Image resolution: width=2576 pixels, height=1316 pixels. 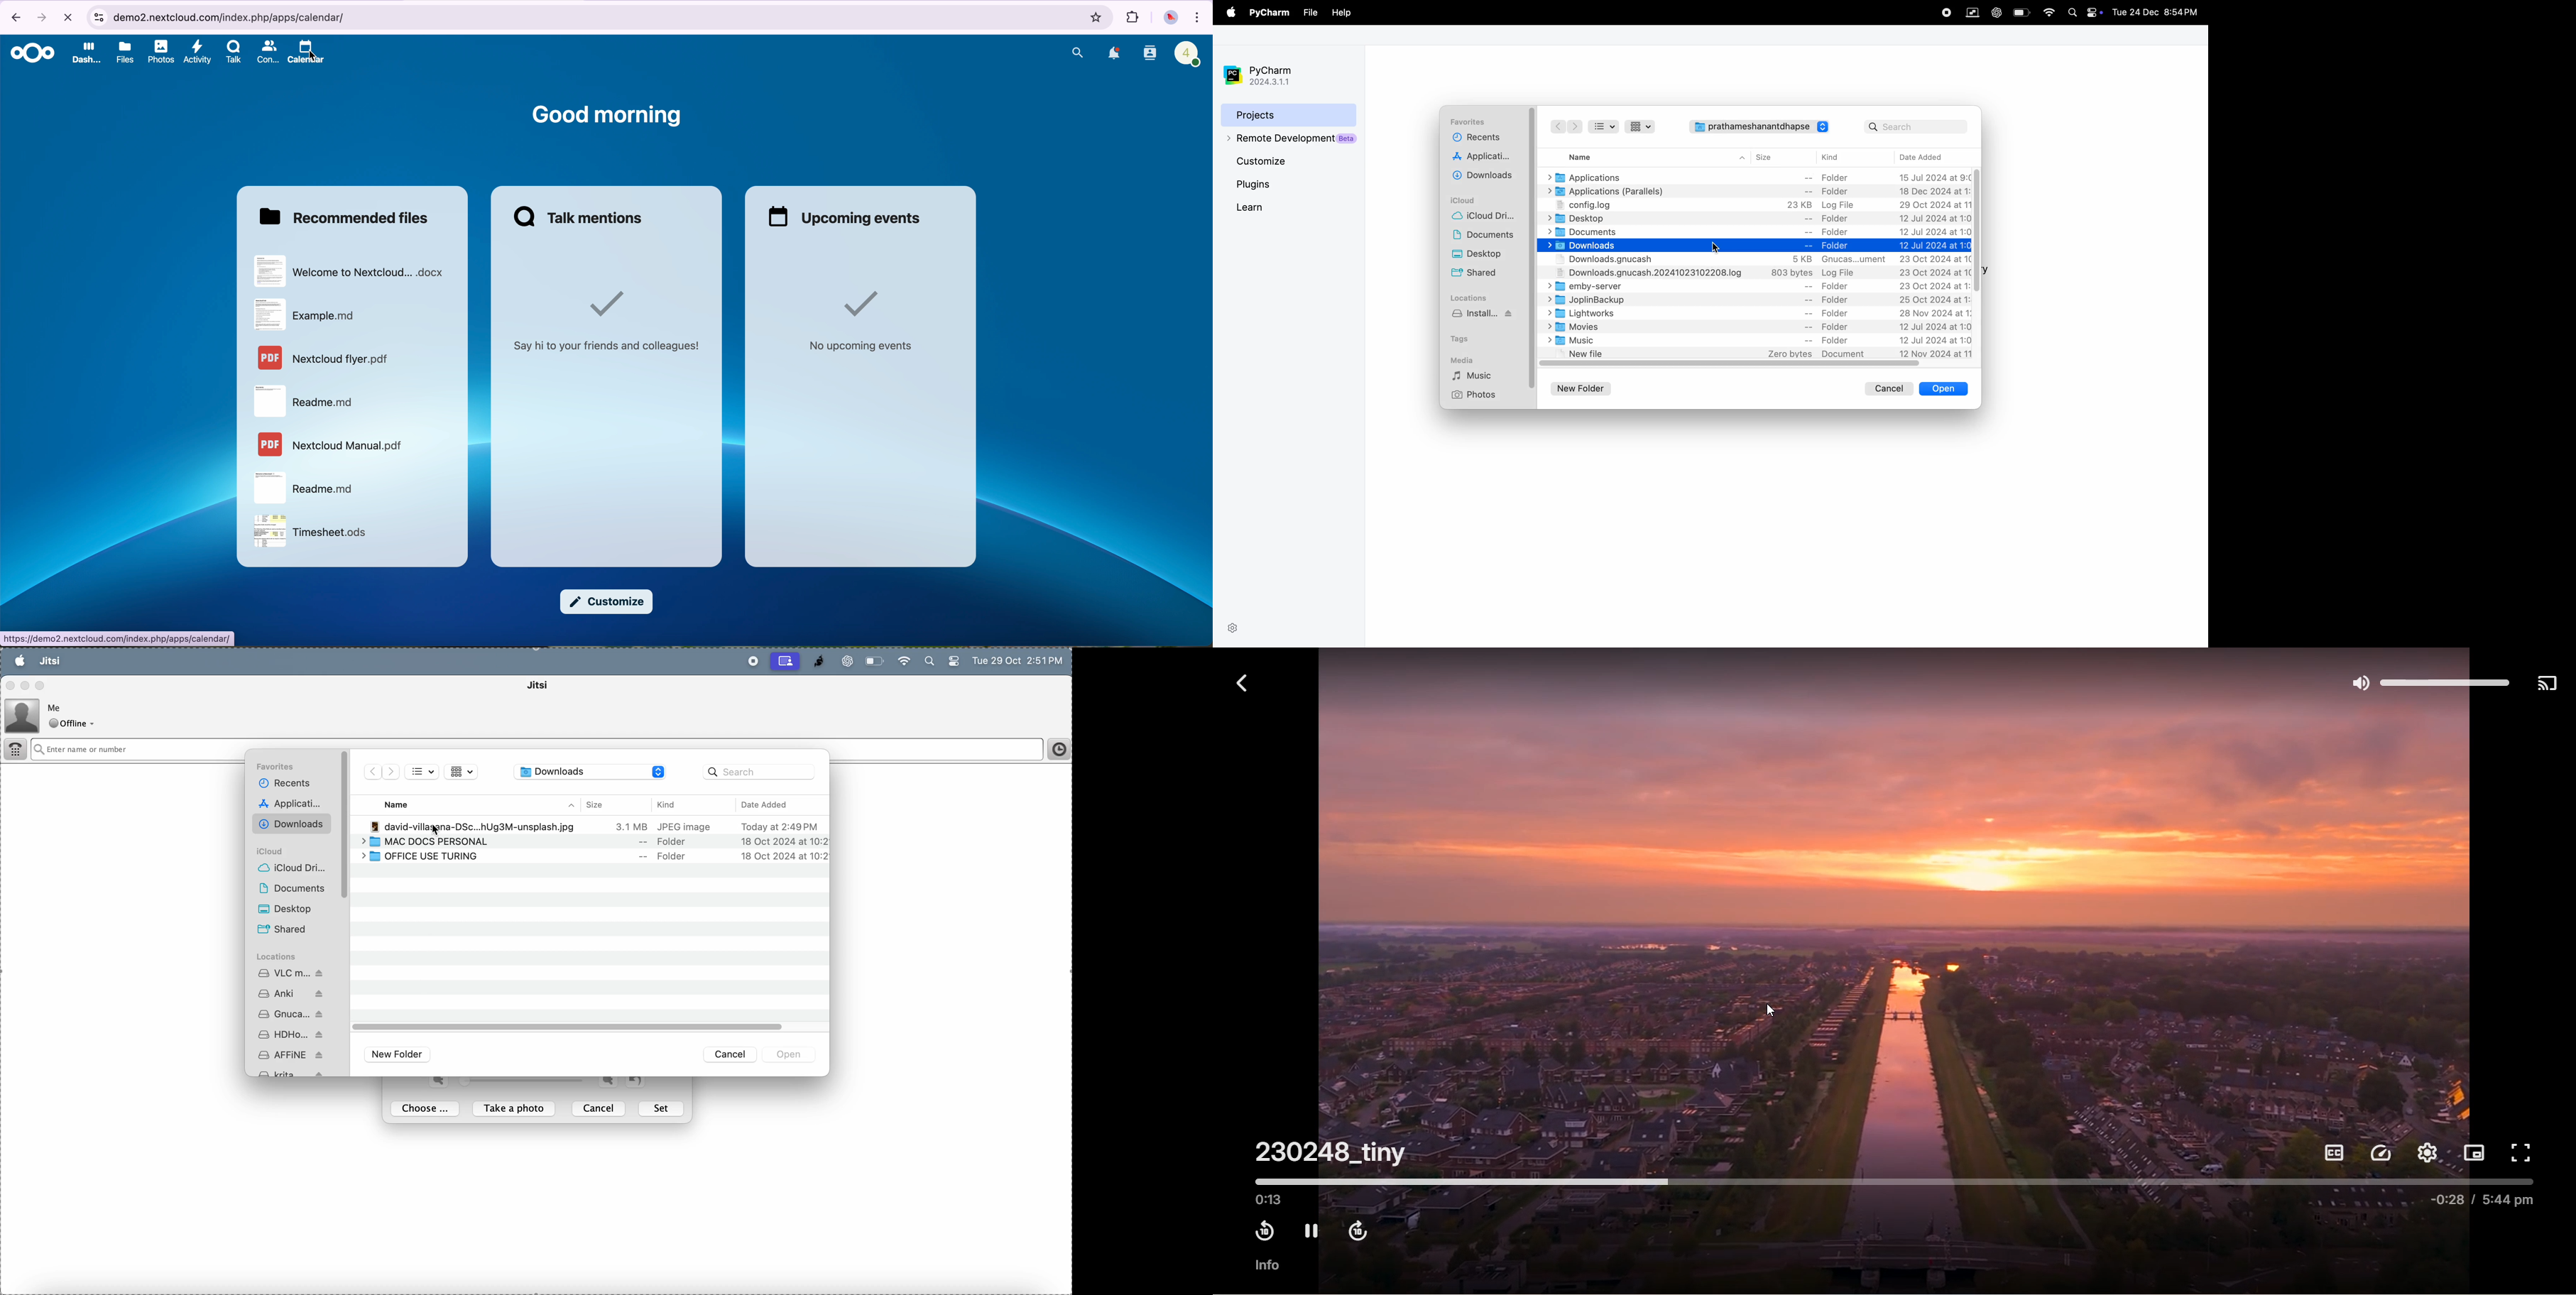 What do you see at coordinates (1900, 919) in the screenshot?
I see `video` at bounding box center [1900, 919].